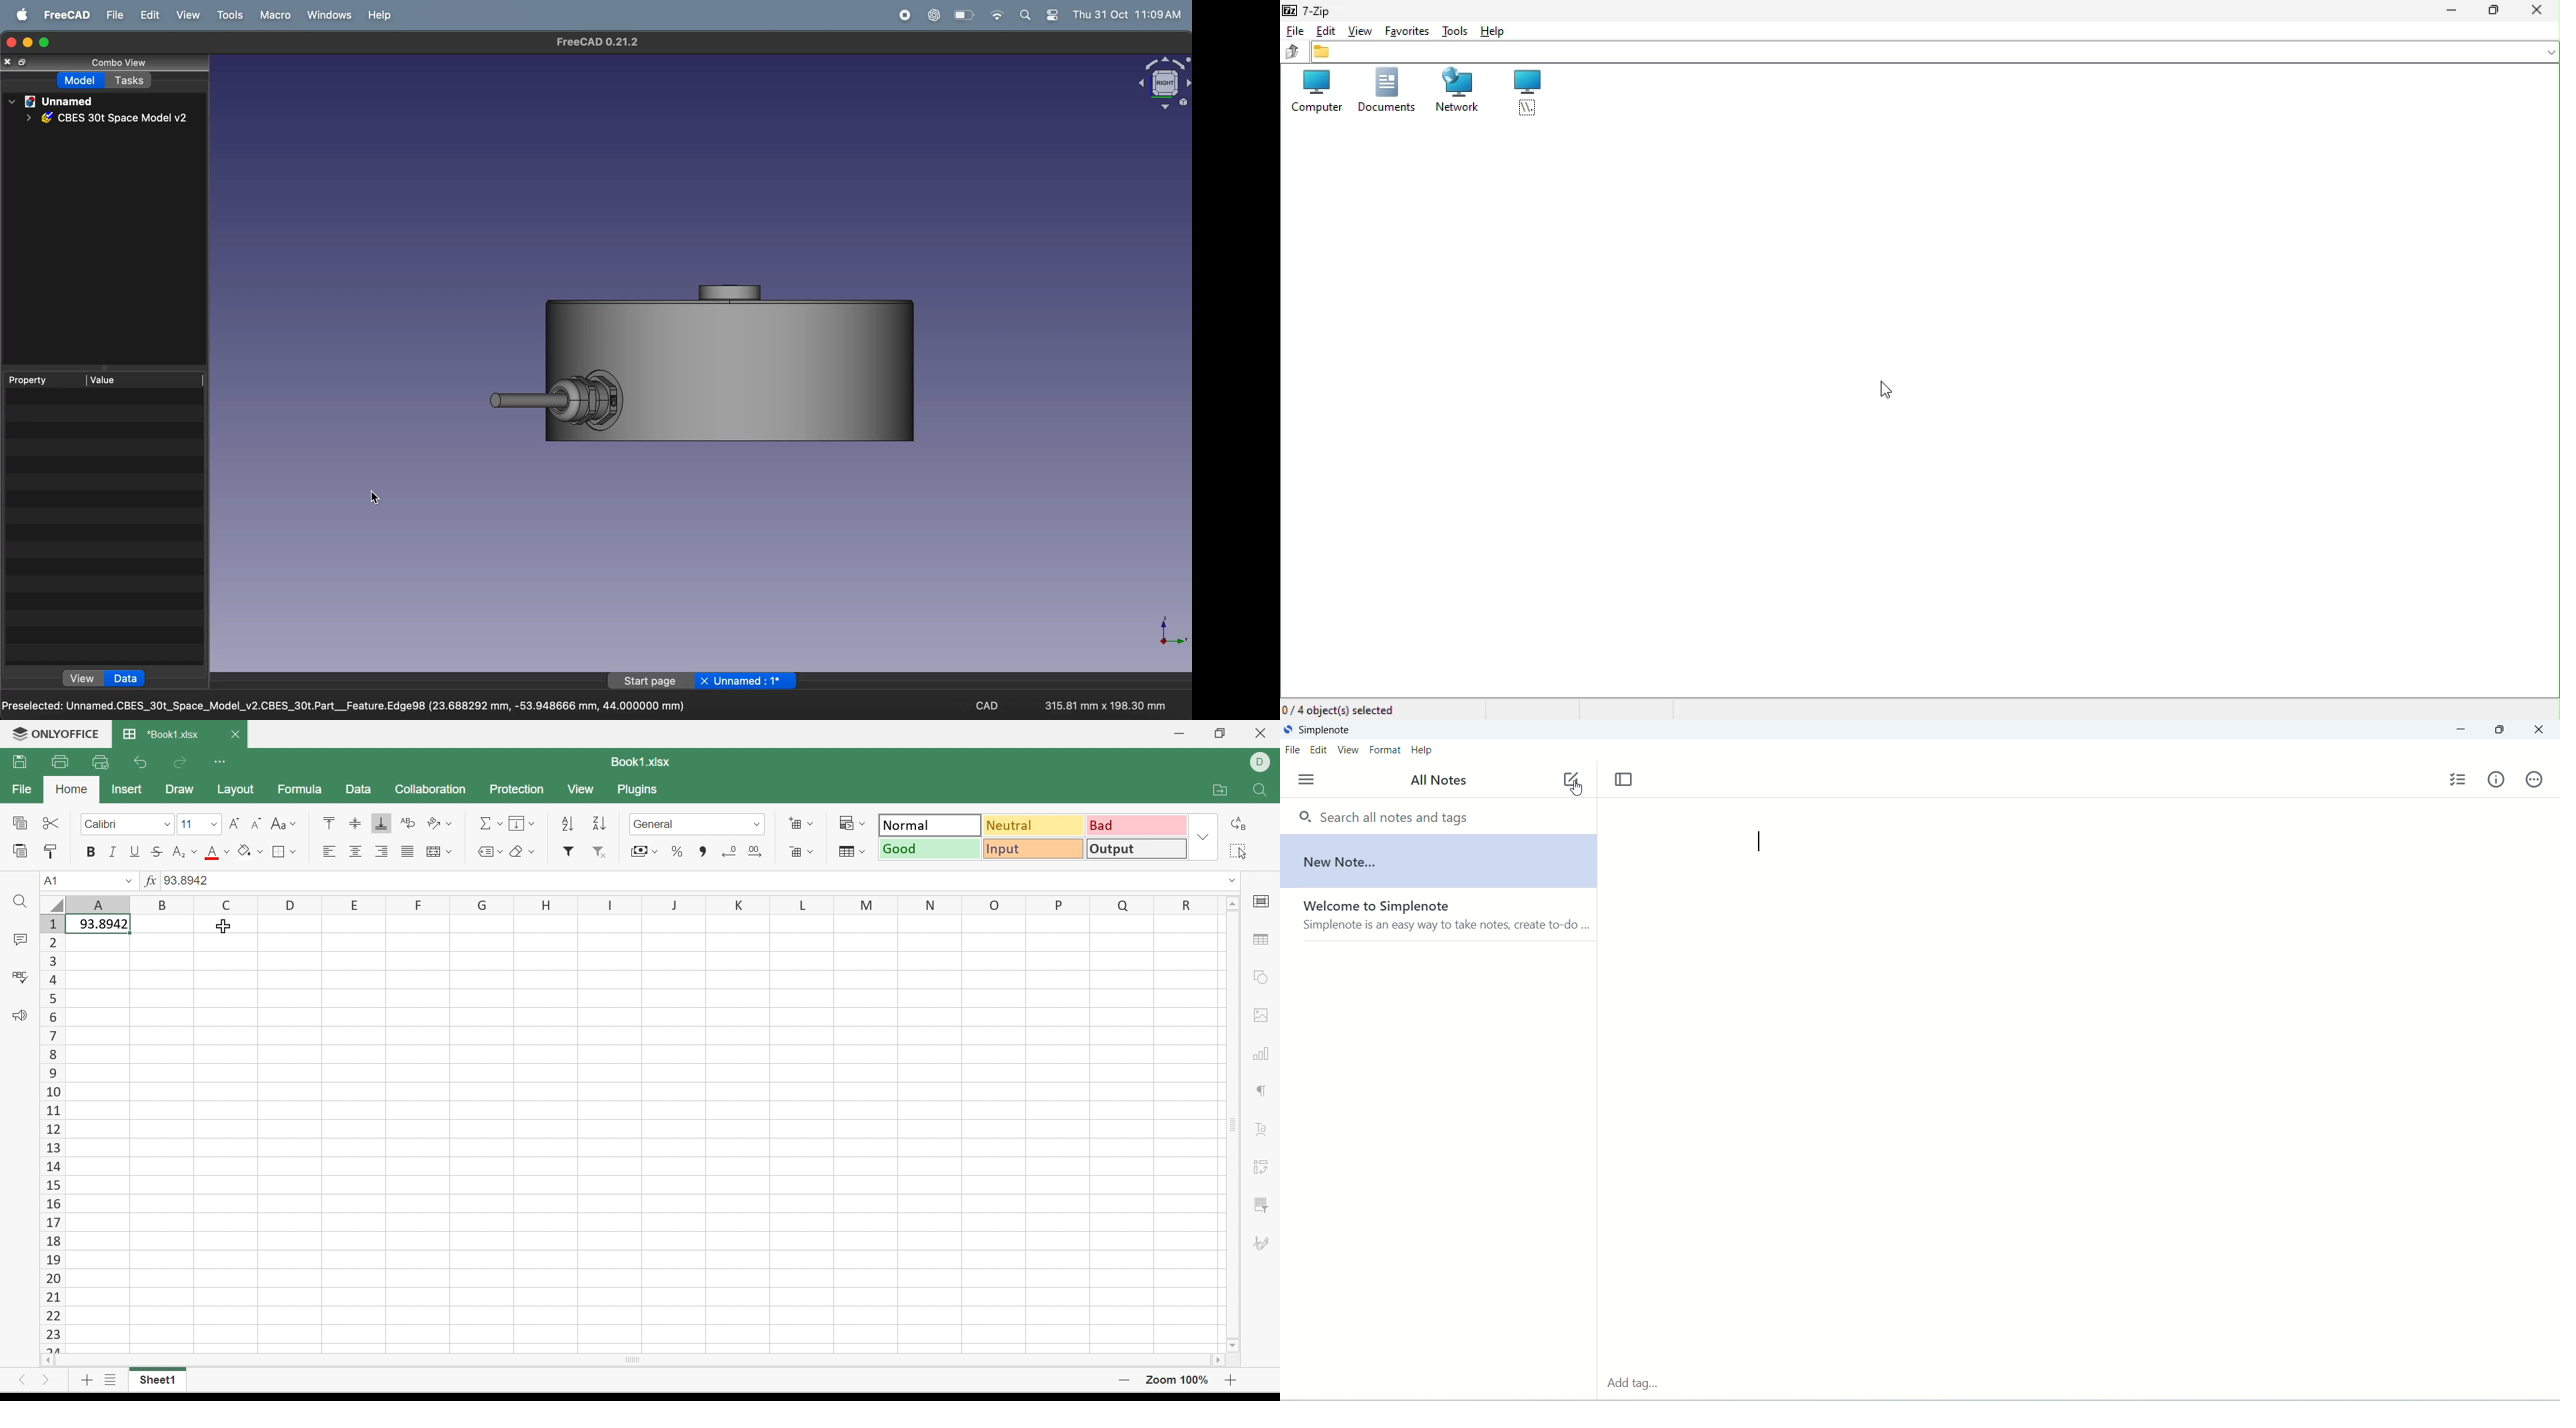  I want to click on Zoom out, so click(1120, 1379).